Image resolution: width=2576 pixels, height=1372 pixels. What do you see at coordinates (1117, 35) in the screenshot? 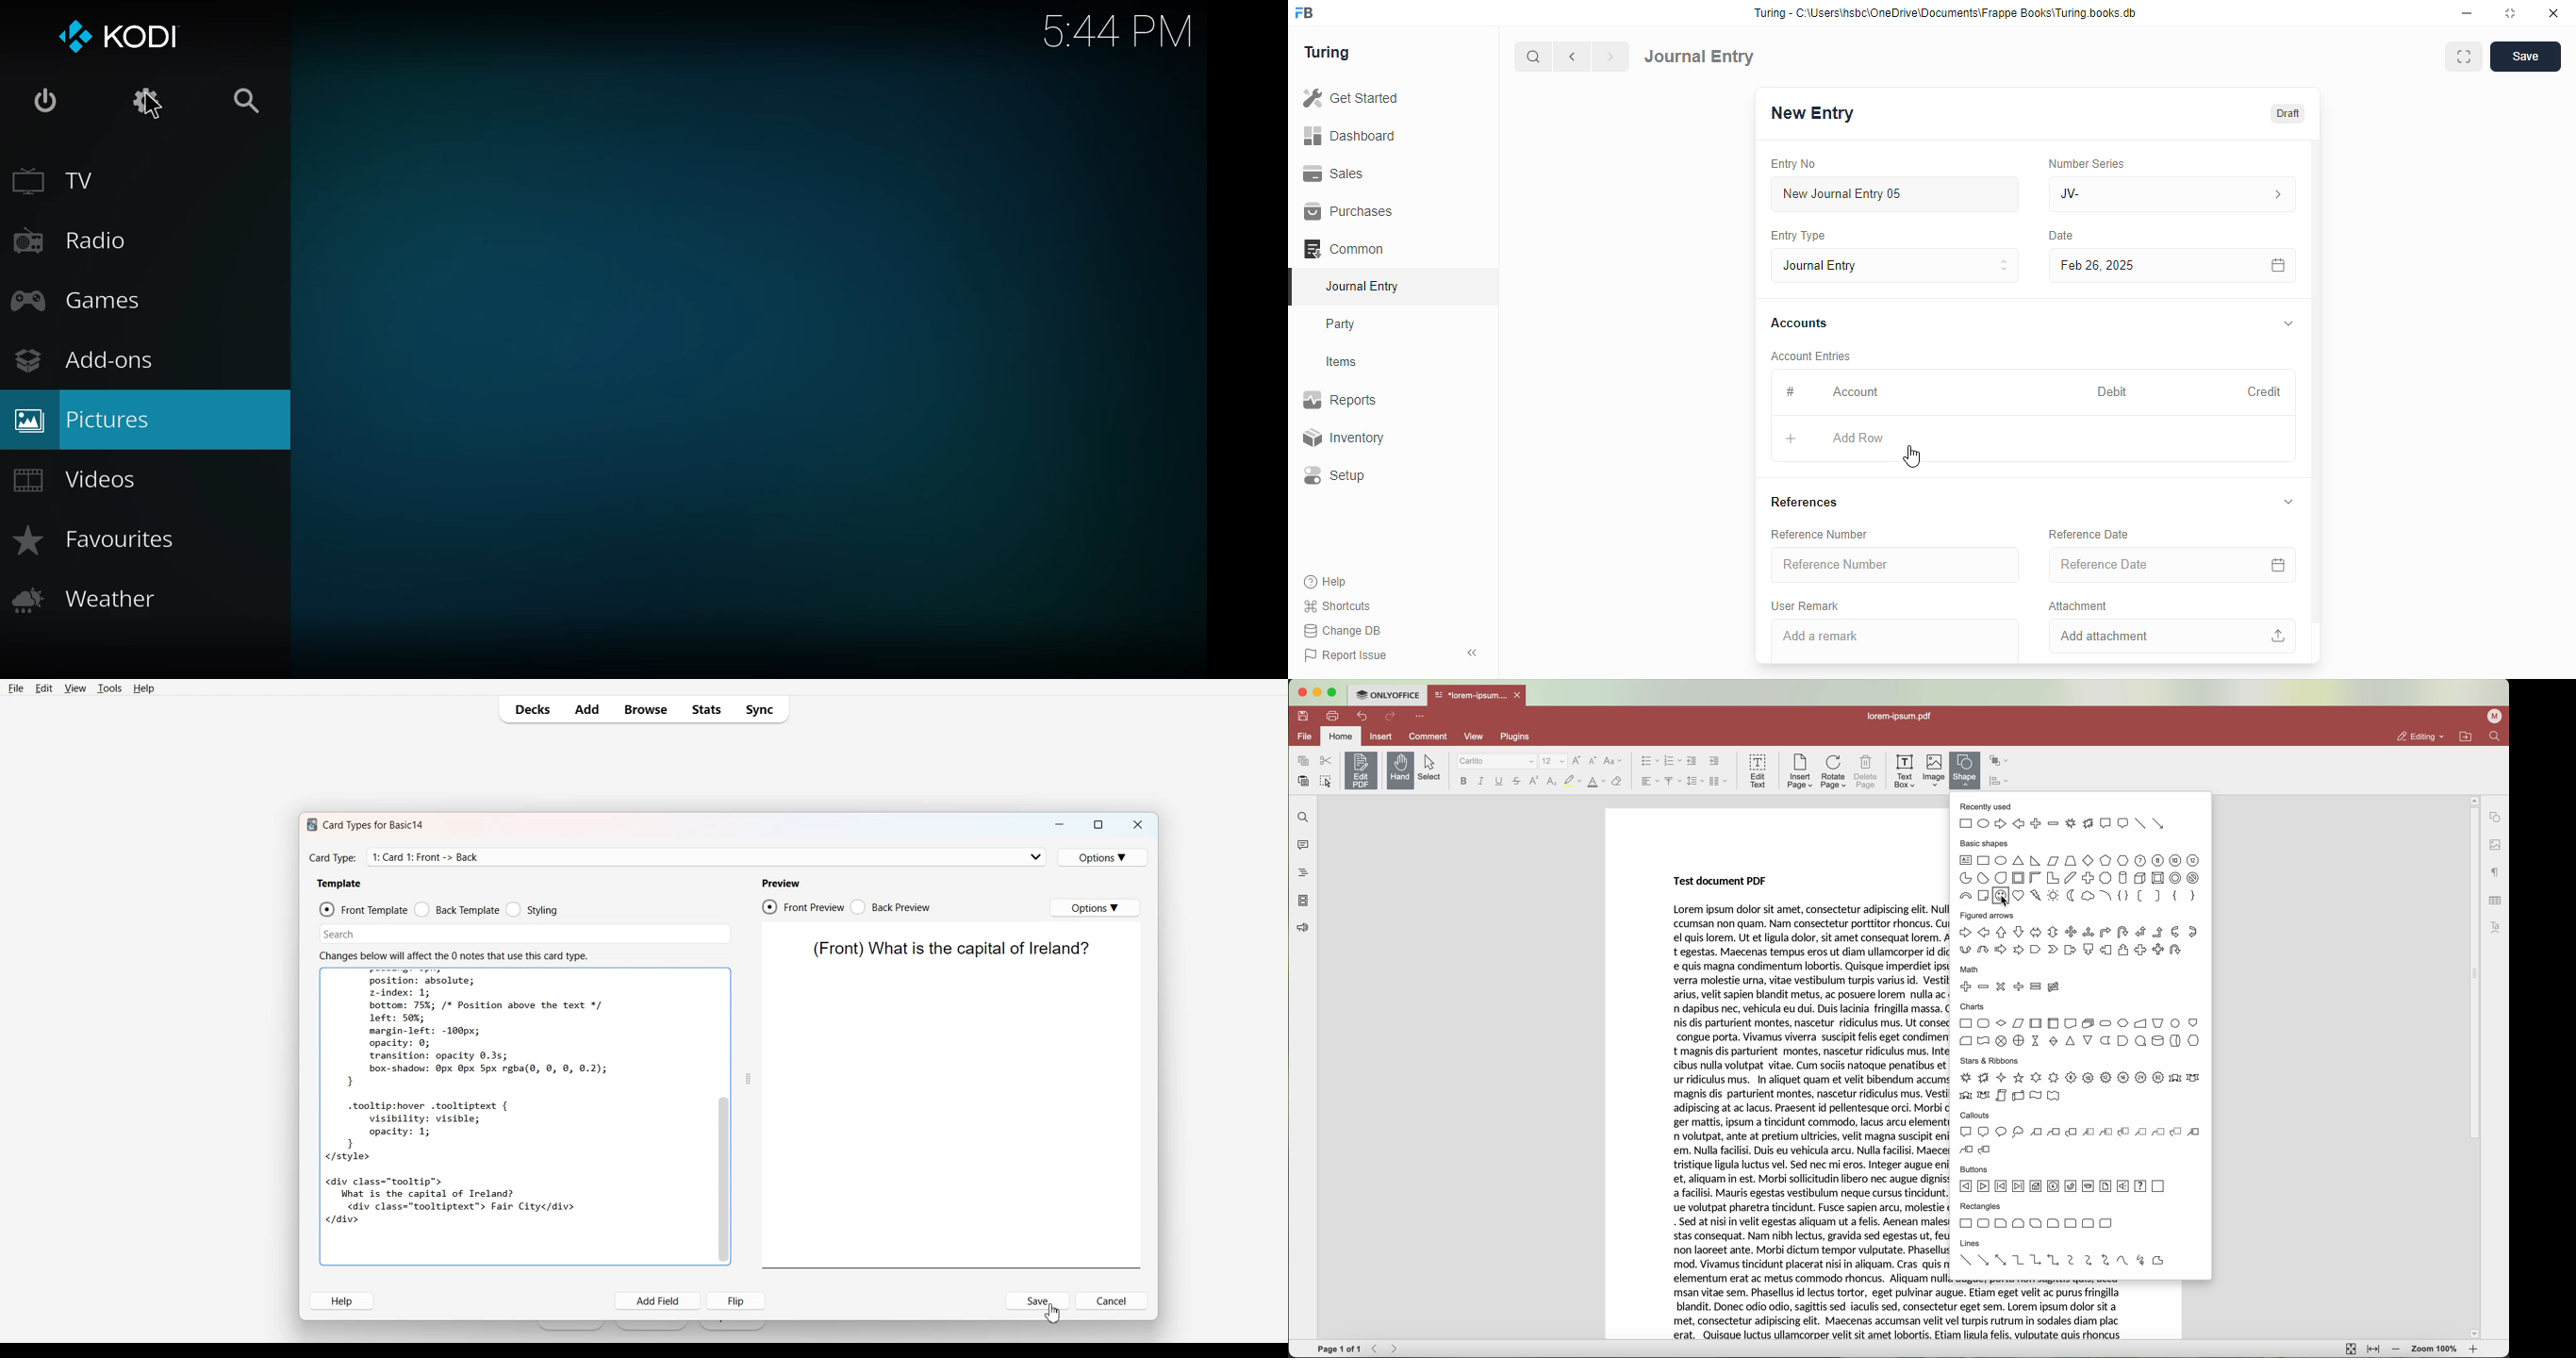
I see `0:44 PM` at bounding box center [1117, 35].